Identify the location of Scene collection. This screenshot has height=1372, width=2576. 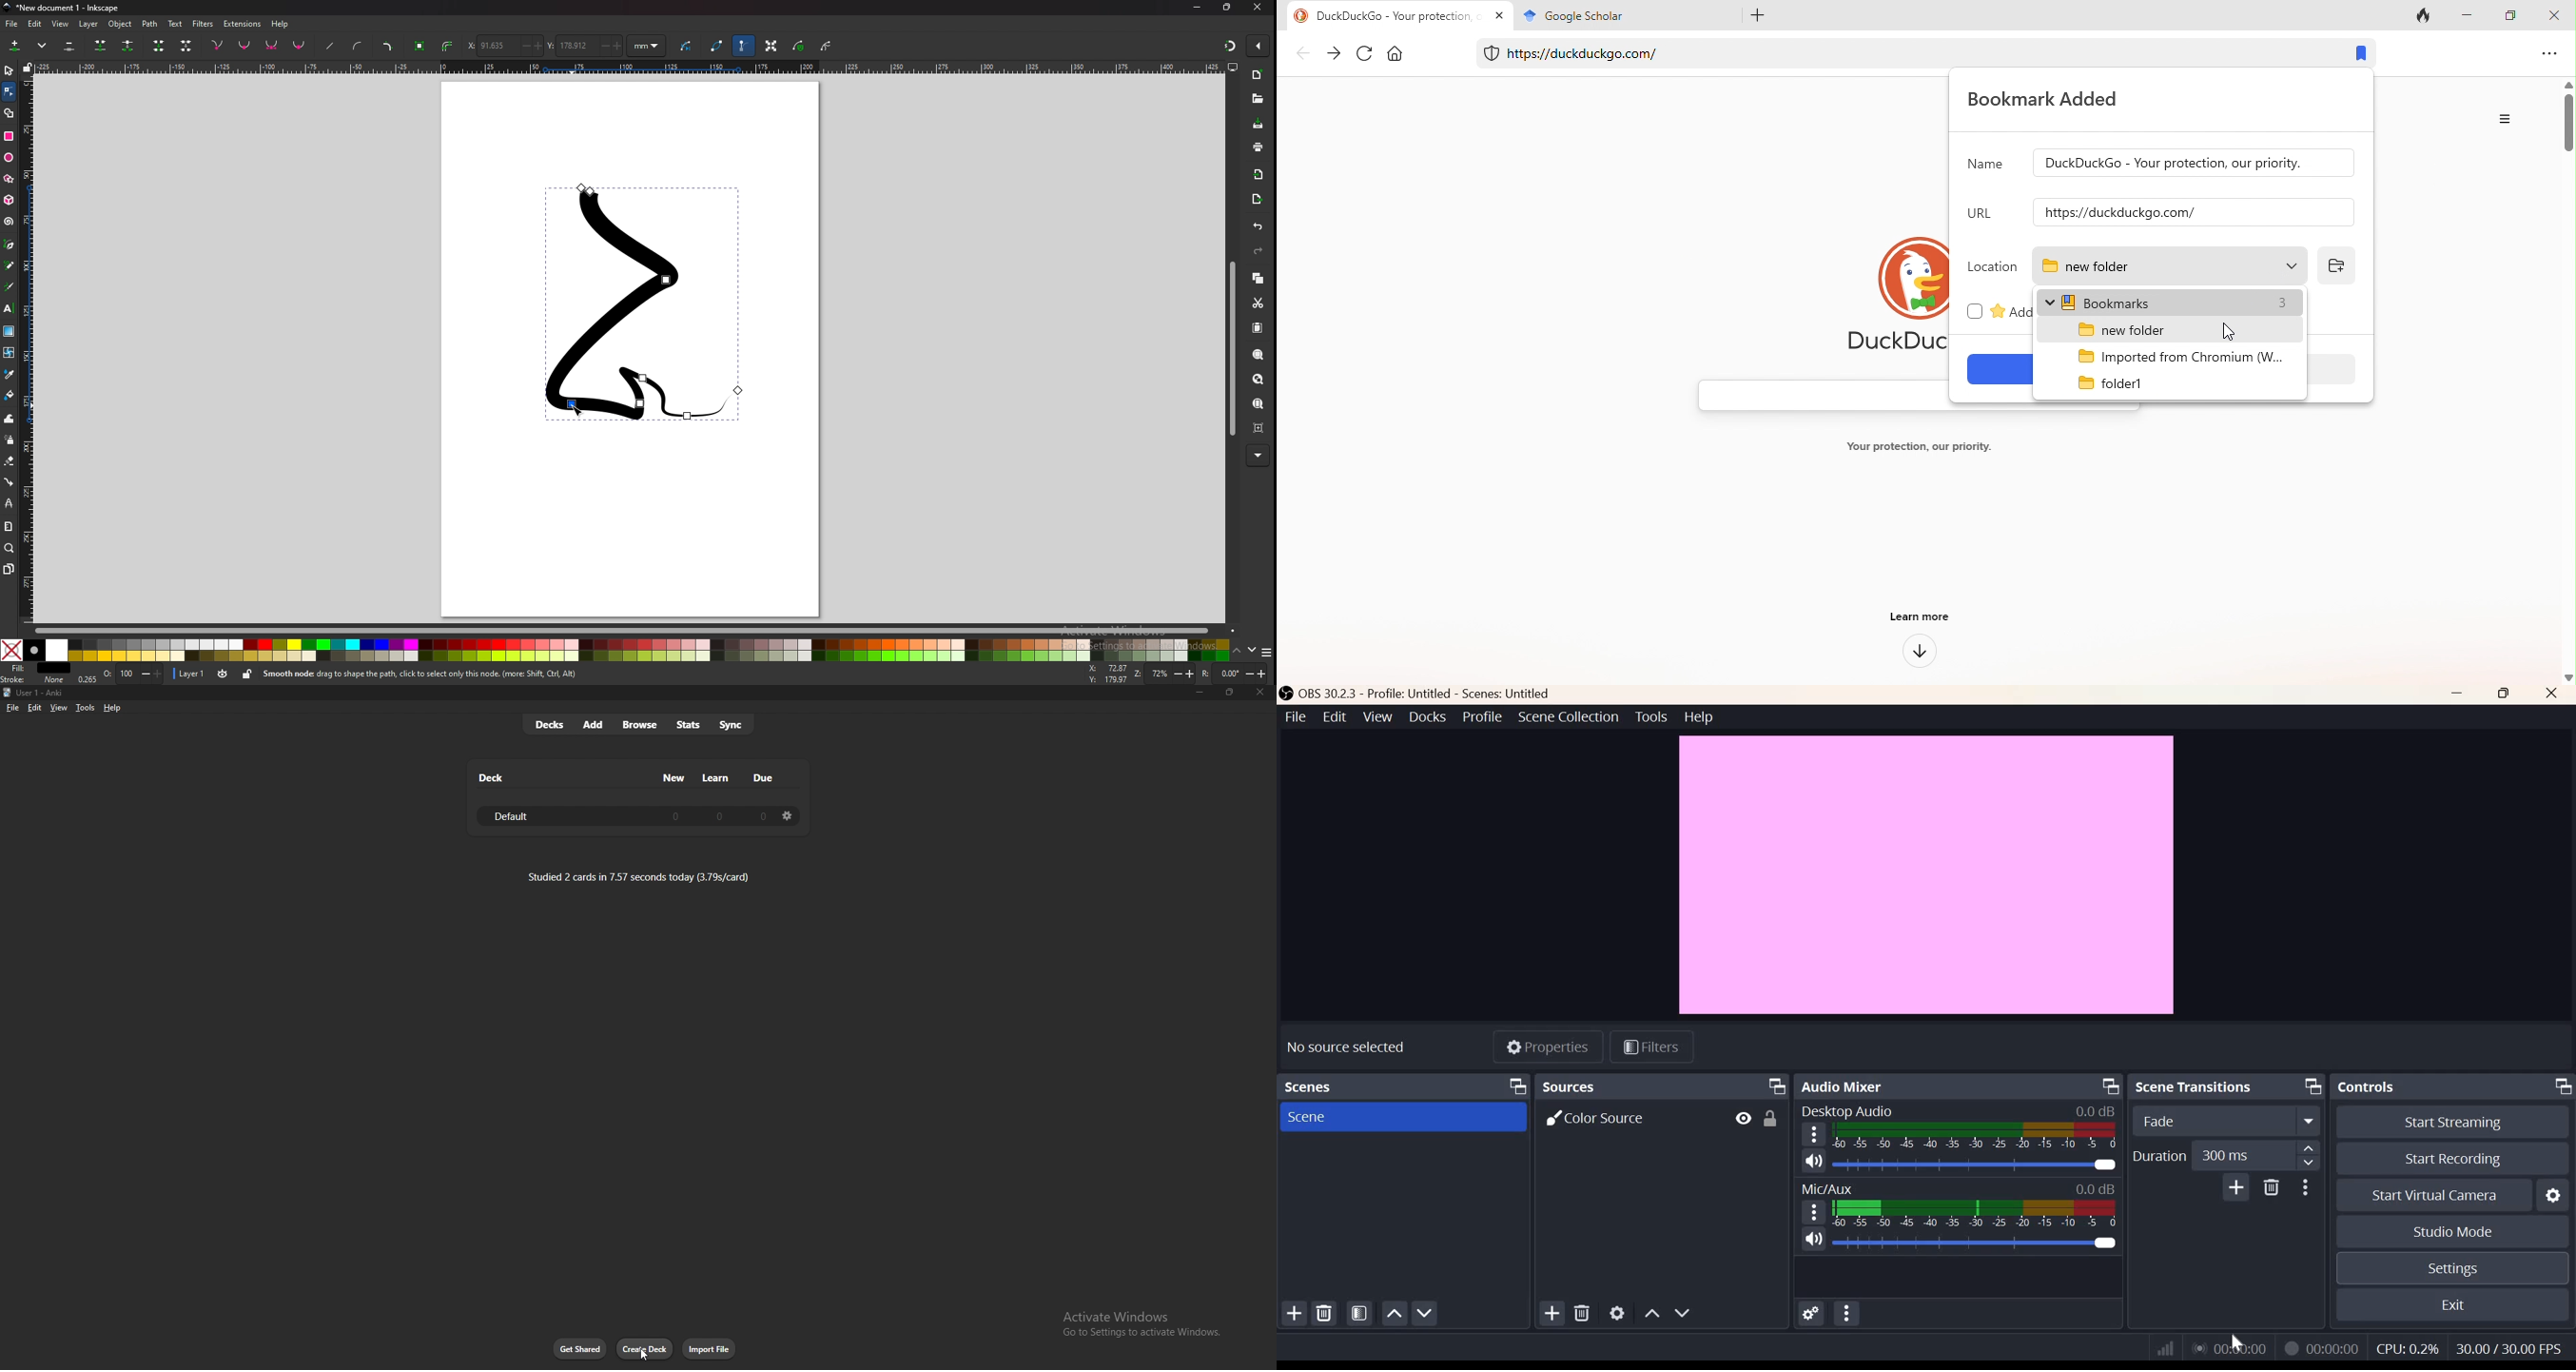
(1569, 717).